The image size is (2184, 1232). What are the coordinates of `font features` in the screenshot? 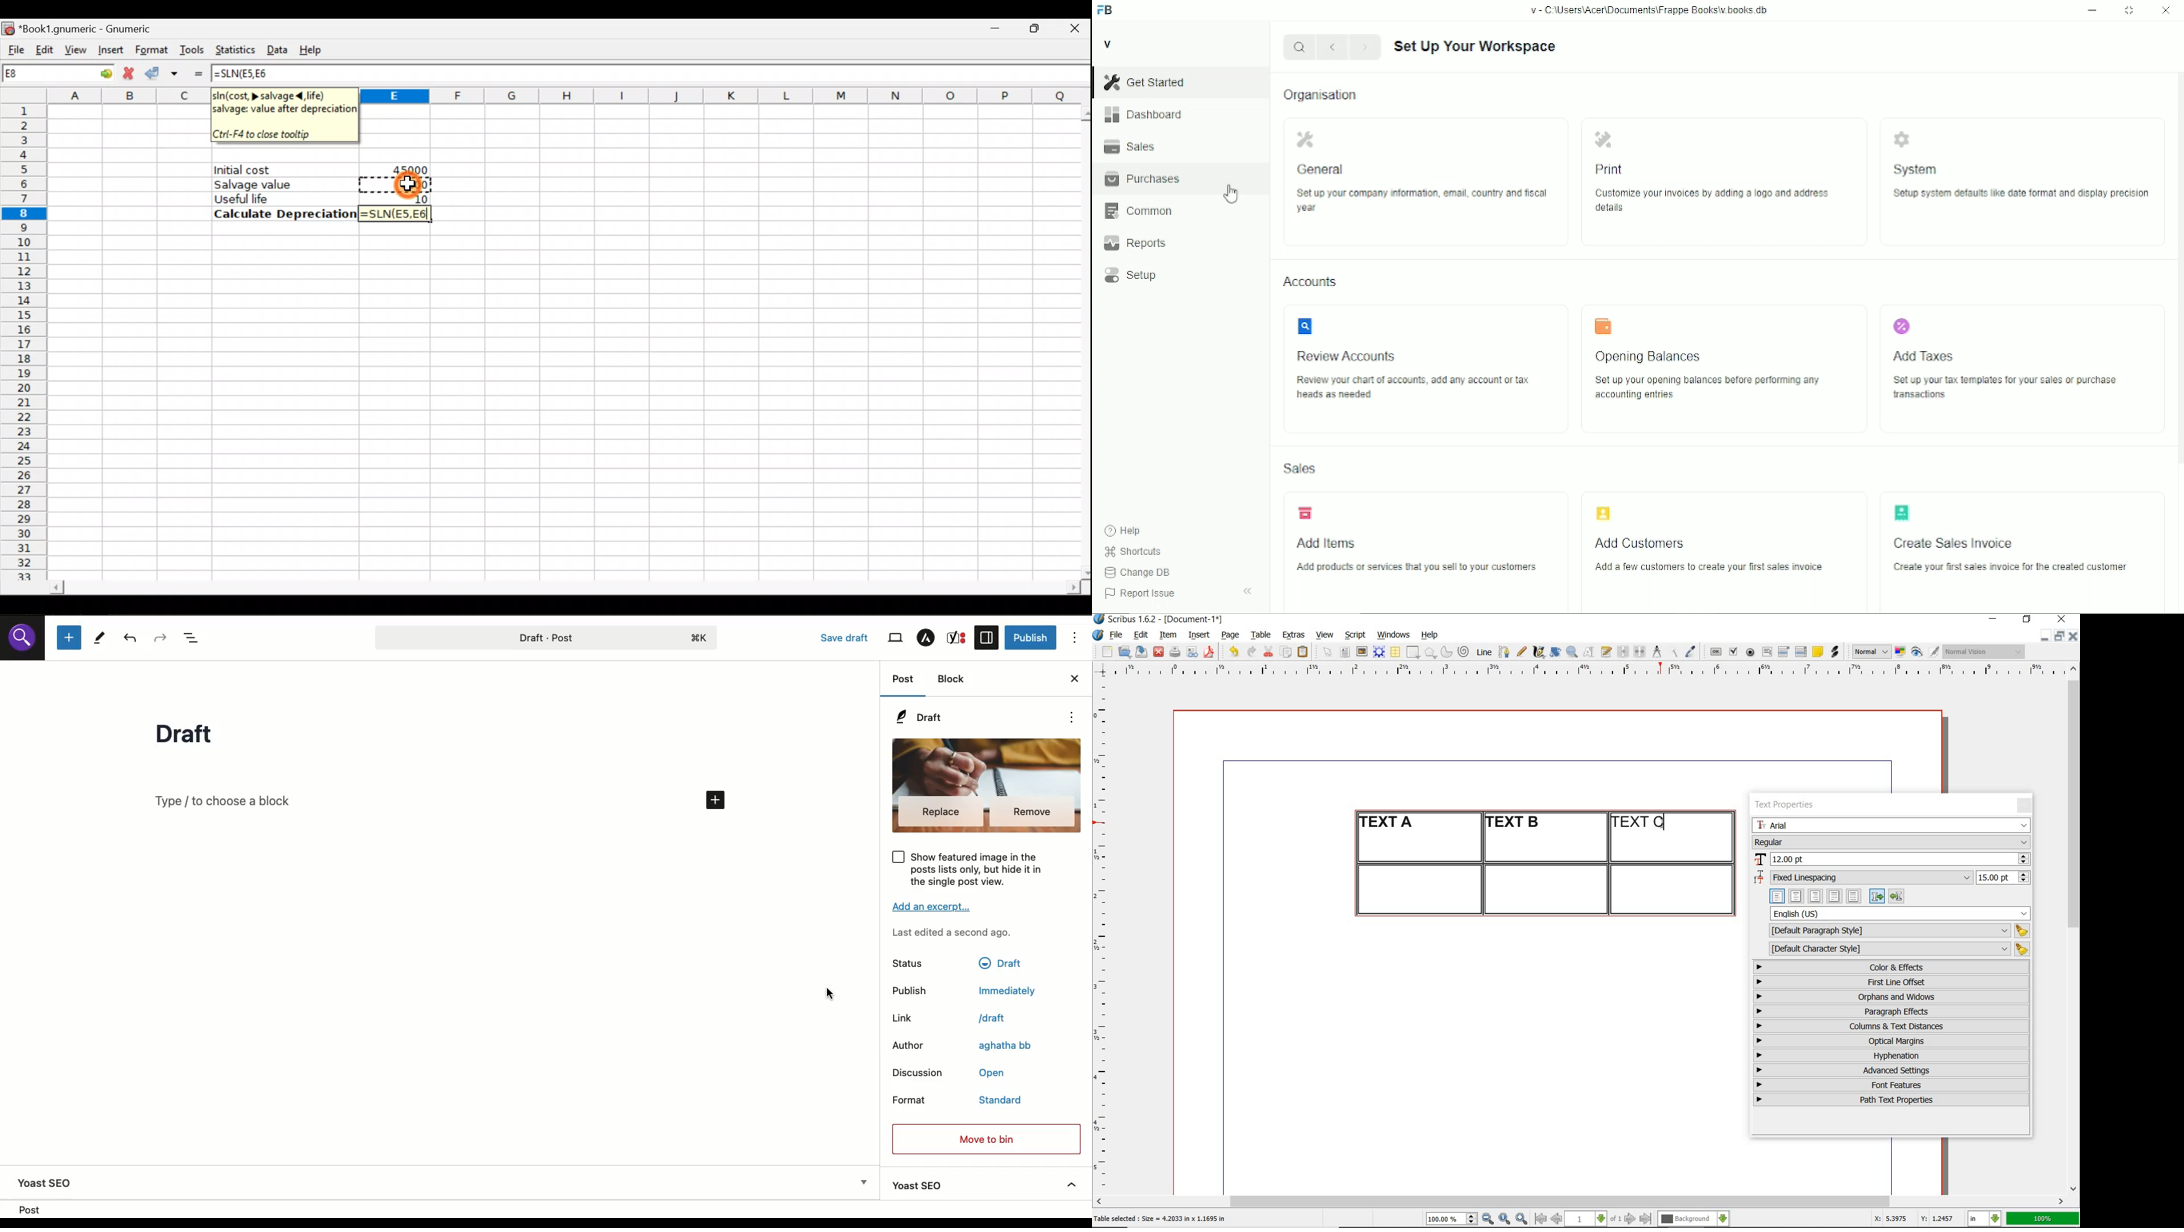 It's located at (1891, 1084).